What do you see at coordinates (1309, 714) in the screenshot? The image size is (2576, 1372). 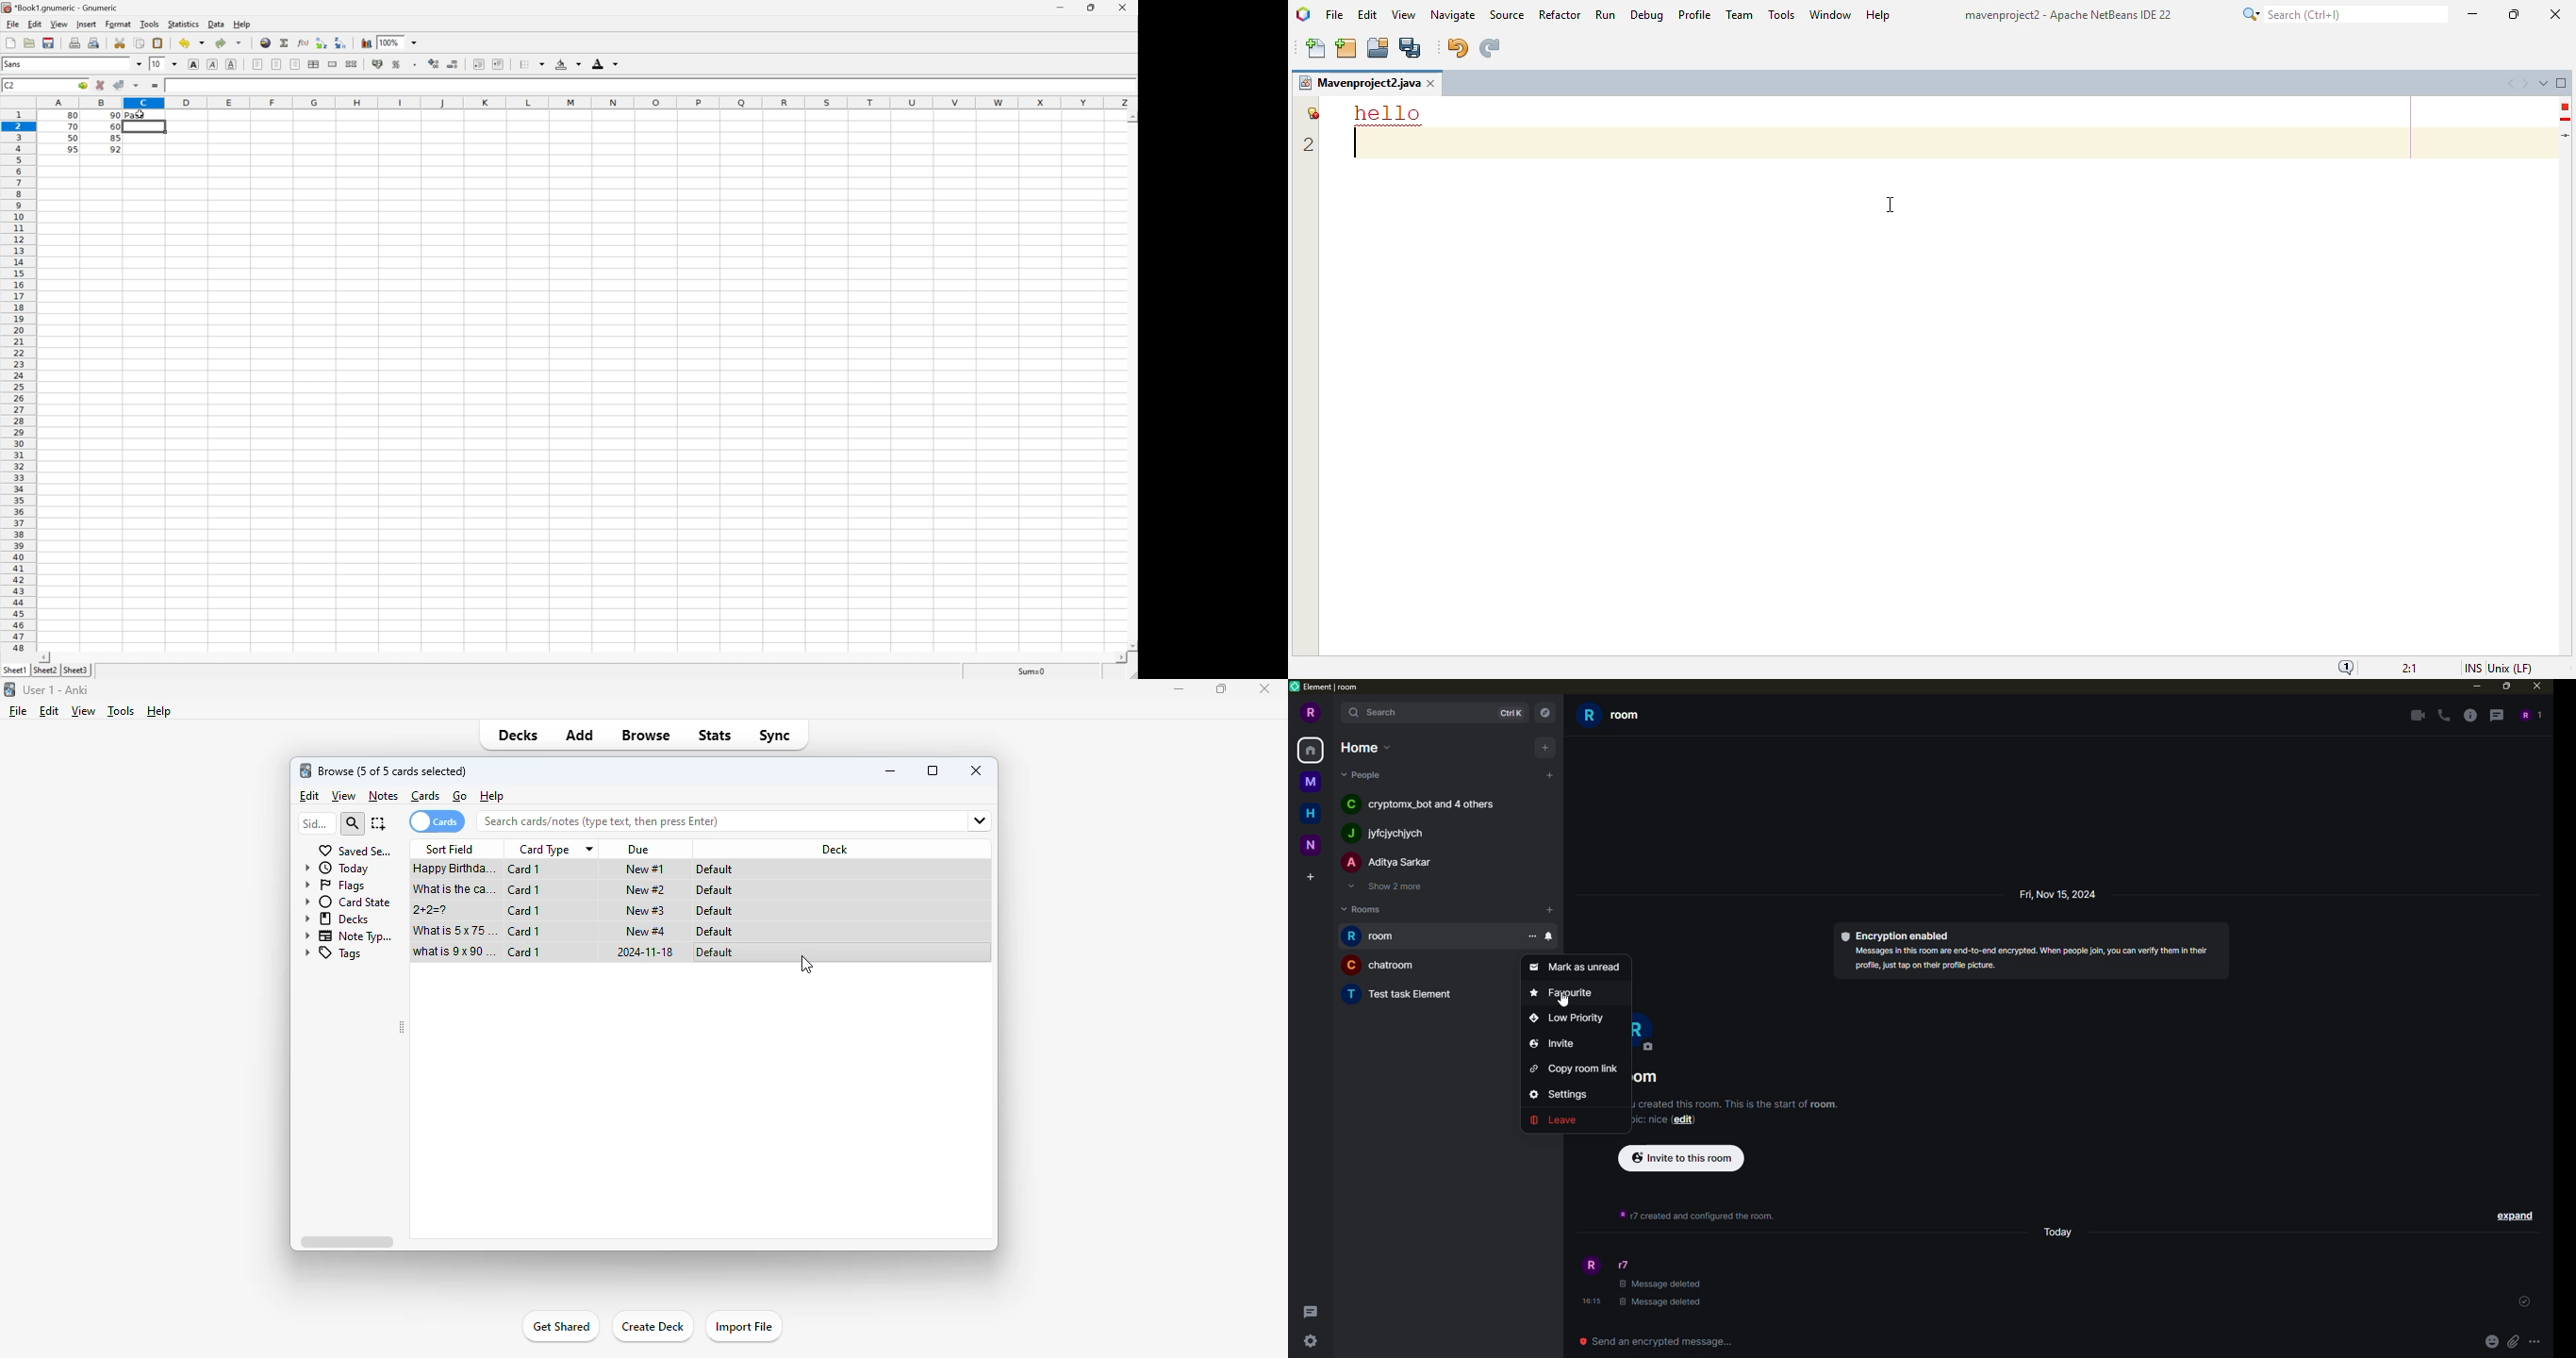 I see `r` at bounding box center [1309, 714].